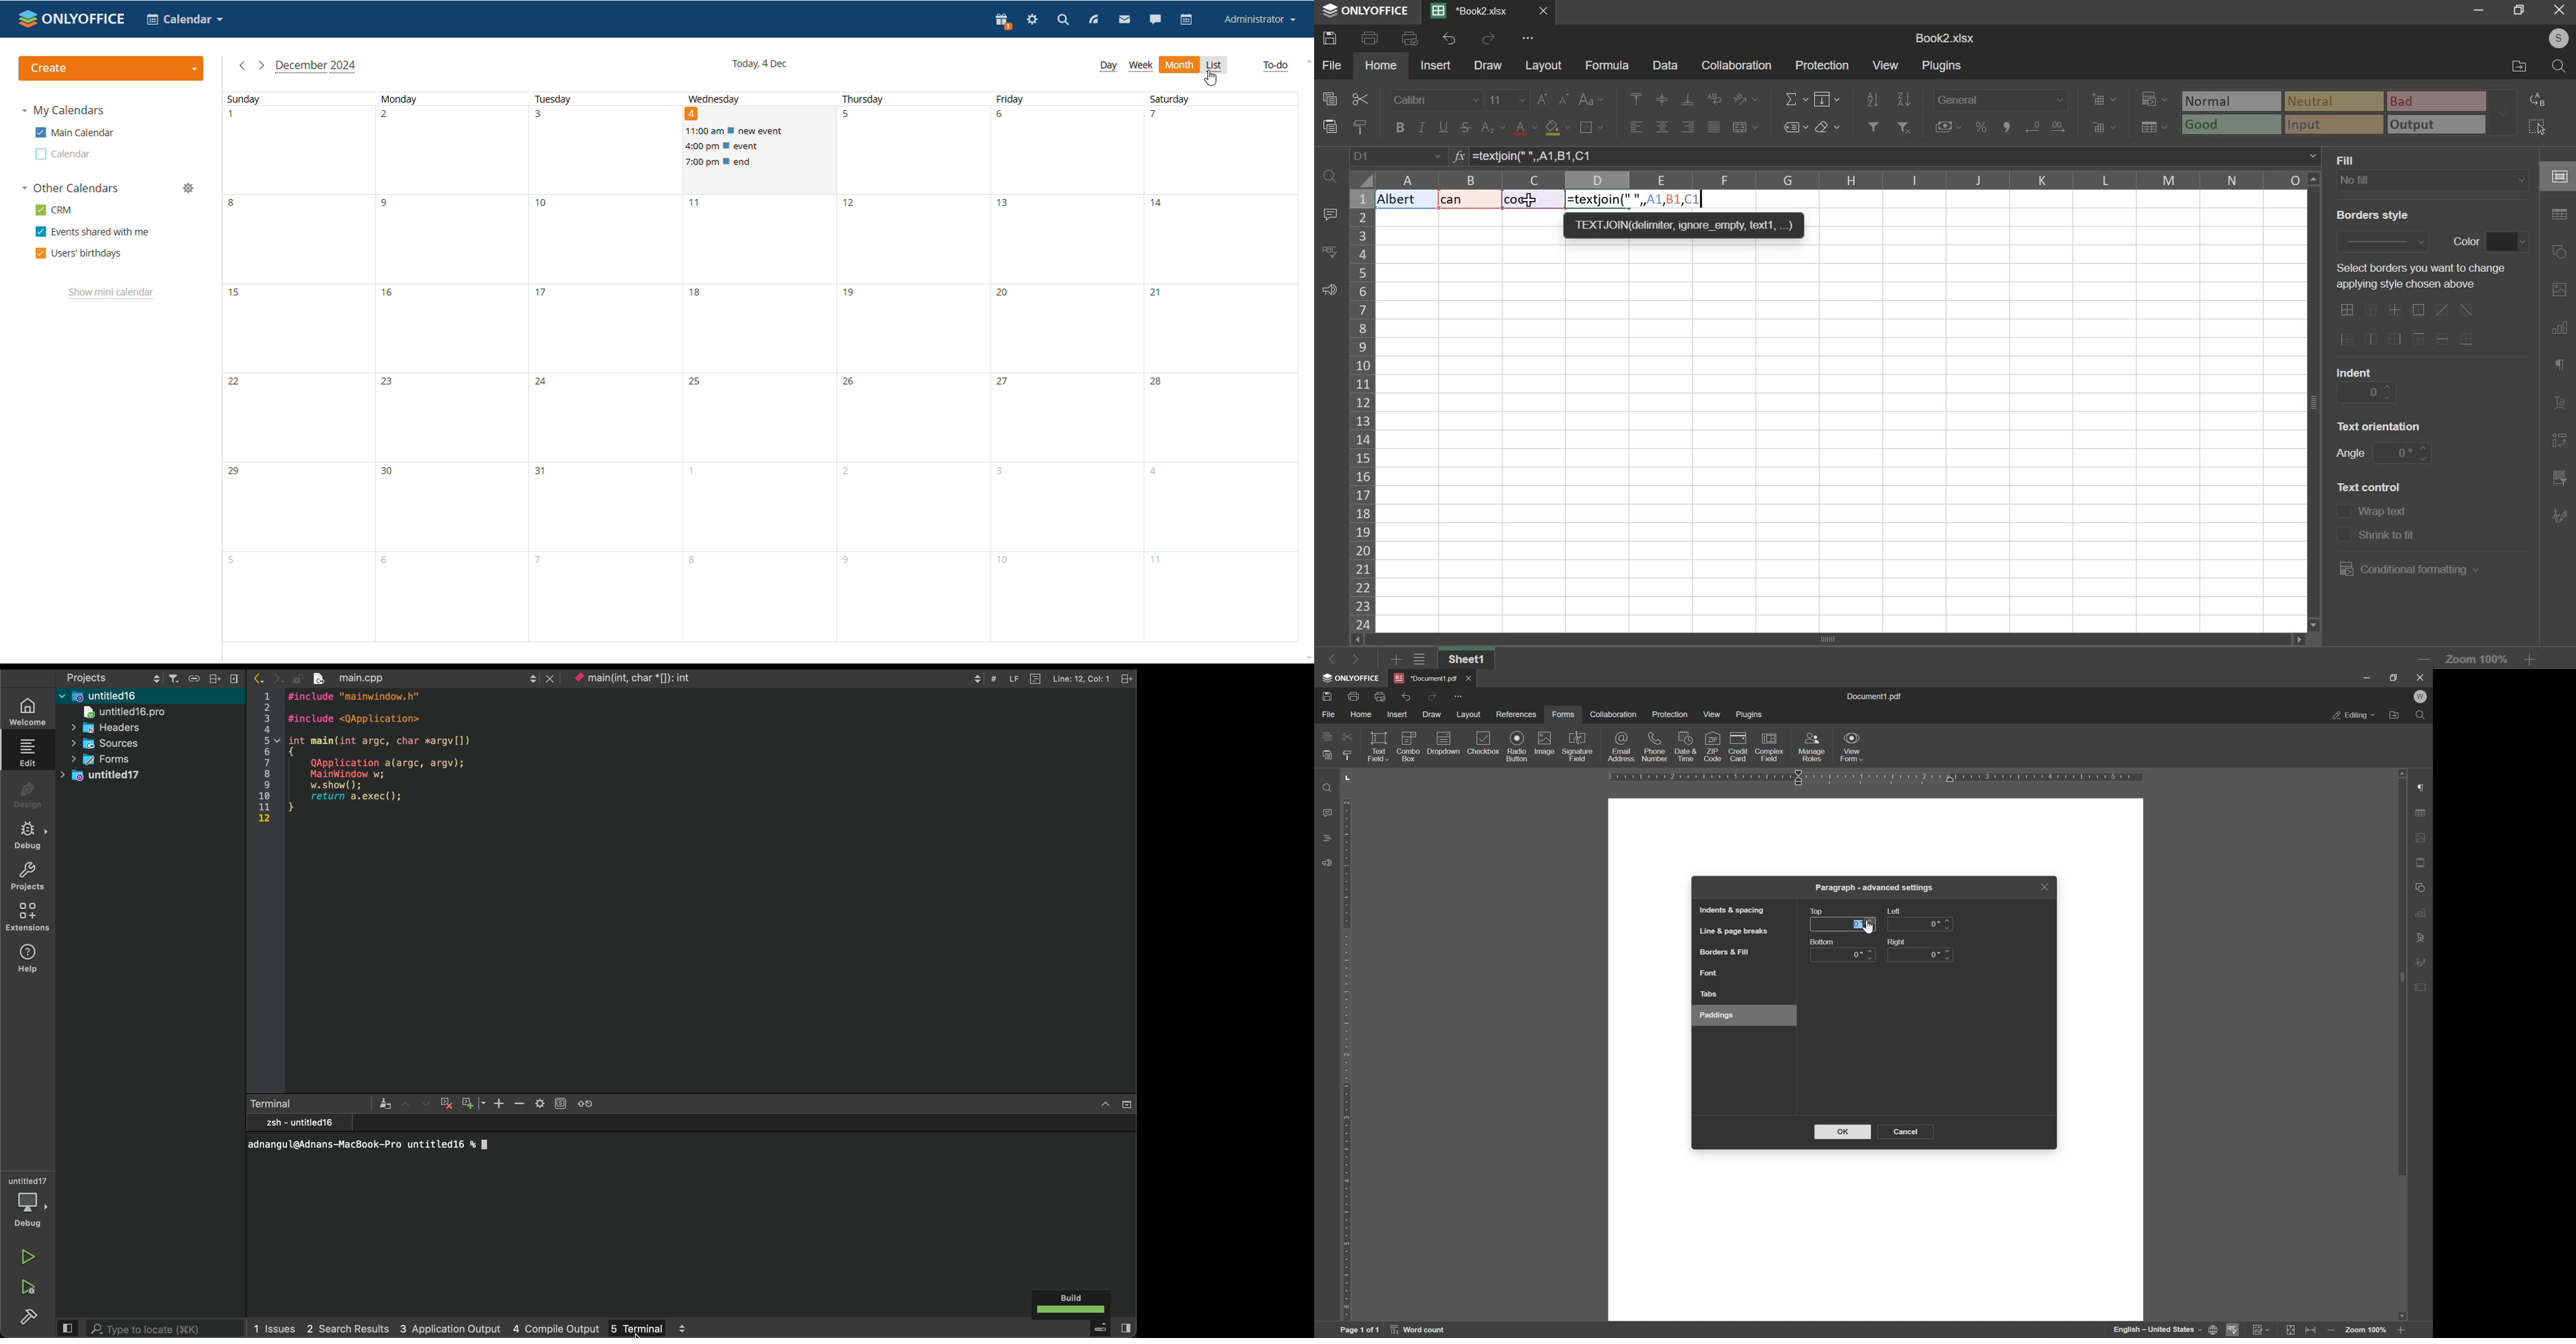 The width and height of the screenshot is (2576, 1344). I want to click on untitled 16, so click(128, 695).